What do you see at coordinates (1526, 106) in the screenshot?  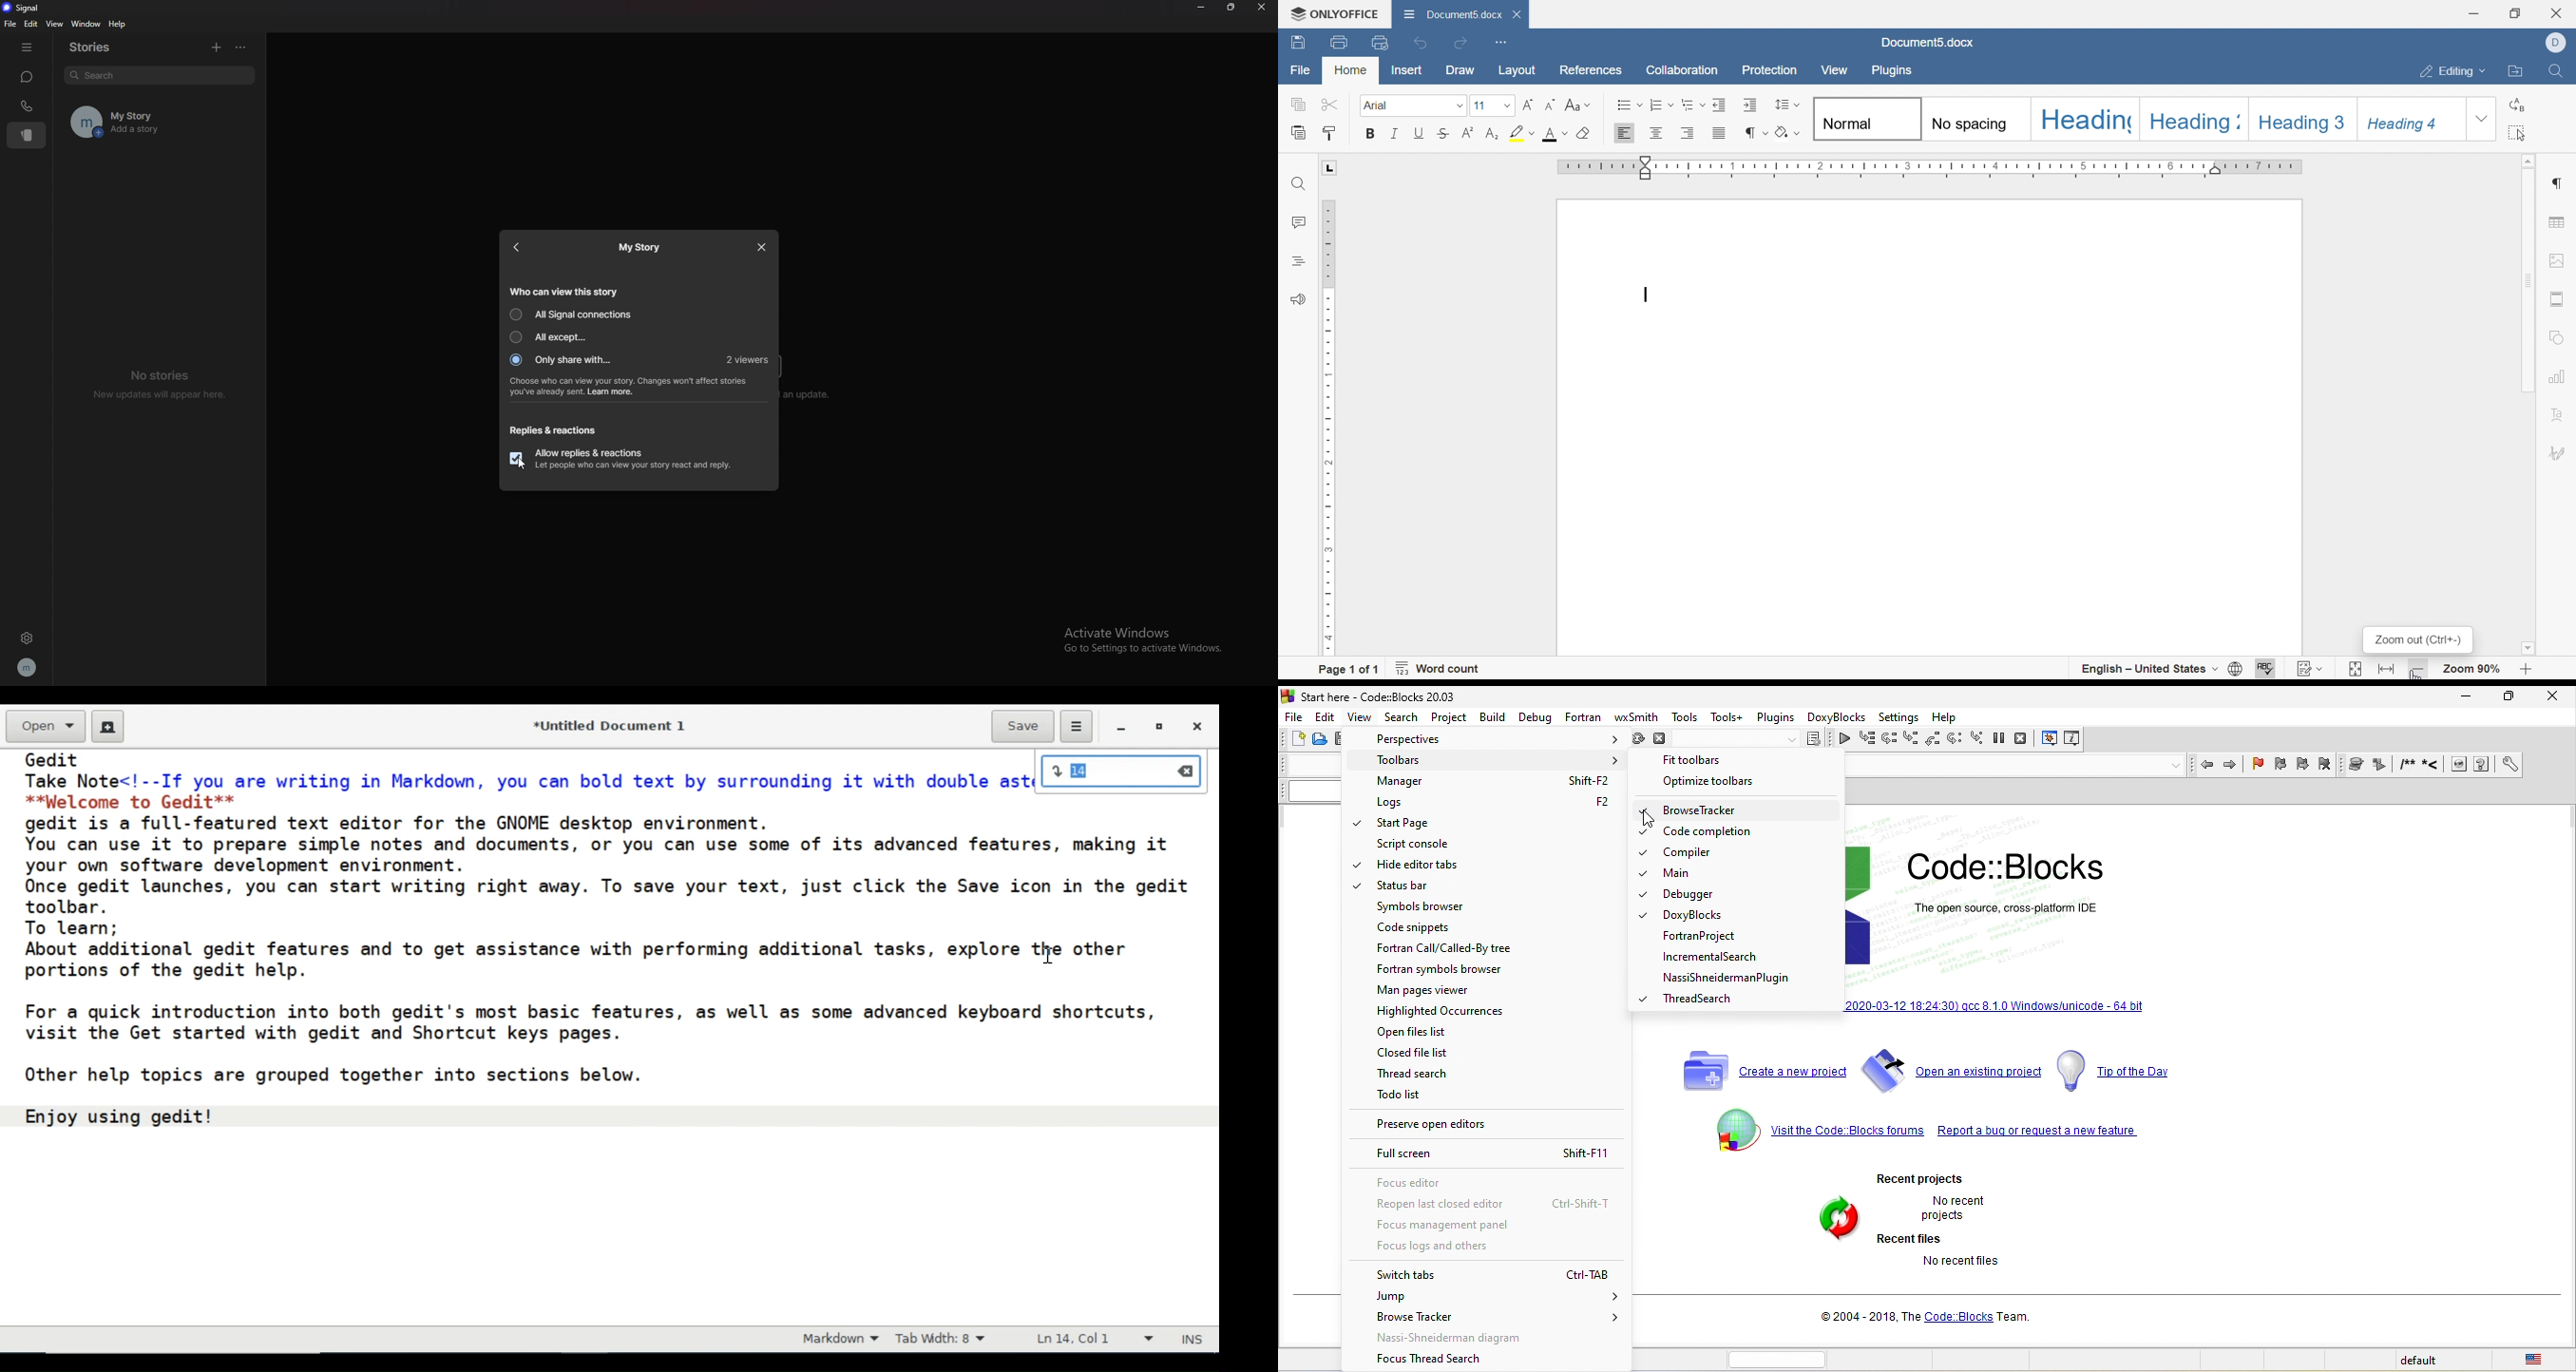 I see `increment font size` at bounding box center [1526, 106].